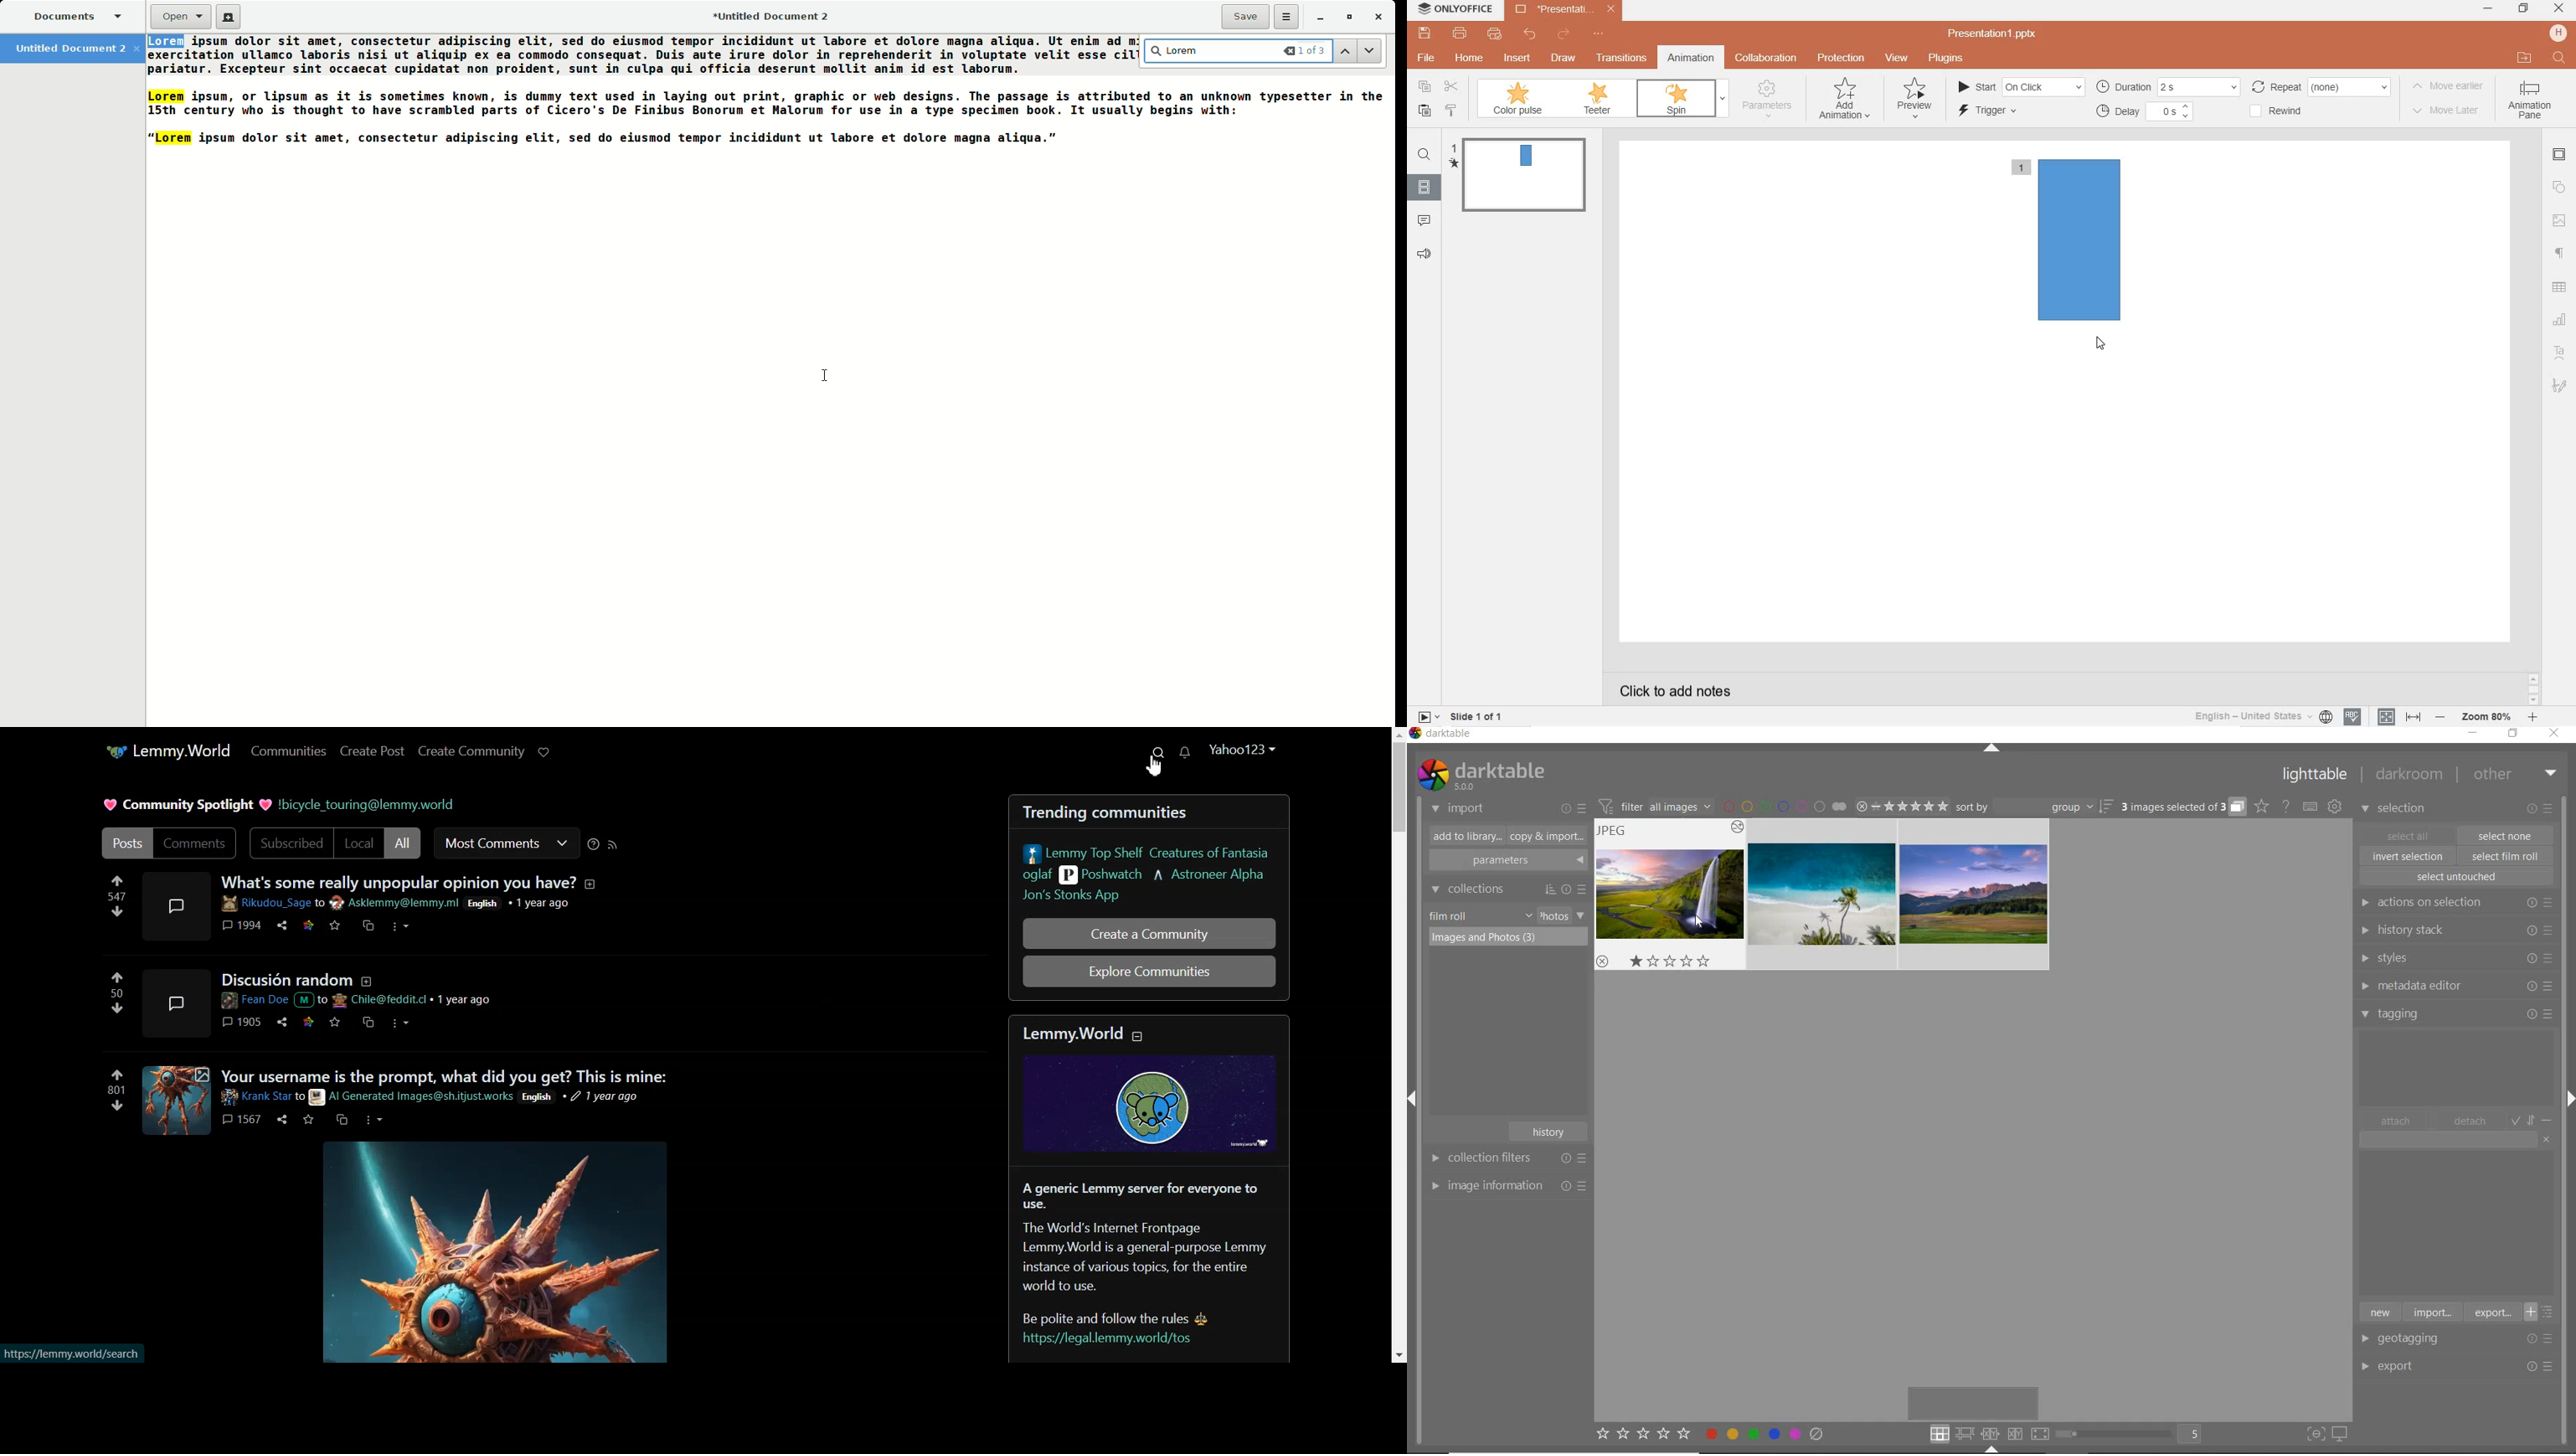  What do you see at coordinates (243, 925) in the screenshot?
I see `1994` at bounding box center [243, 925].